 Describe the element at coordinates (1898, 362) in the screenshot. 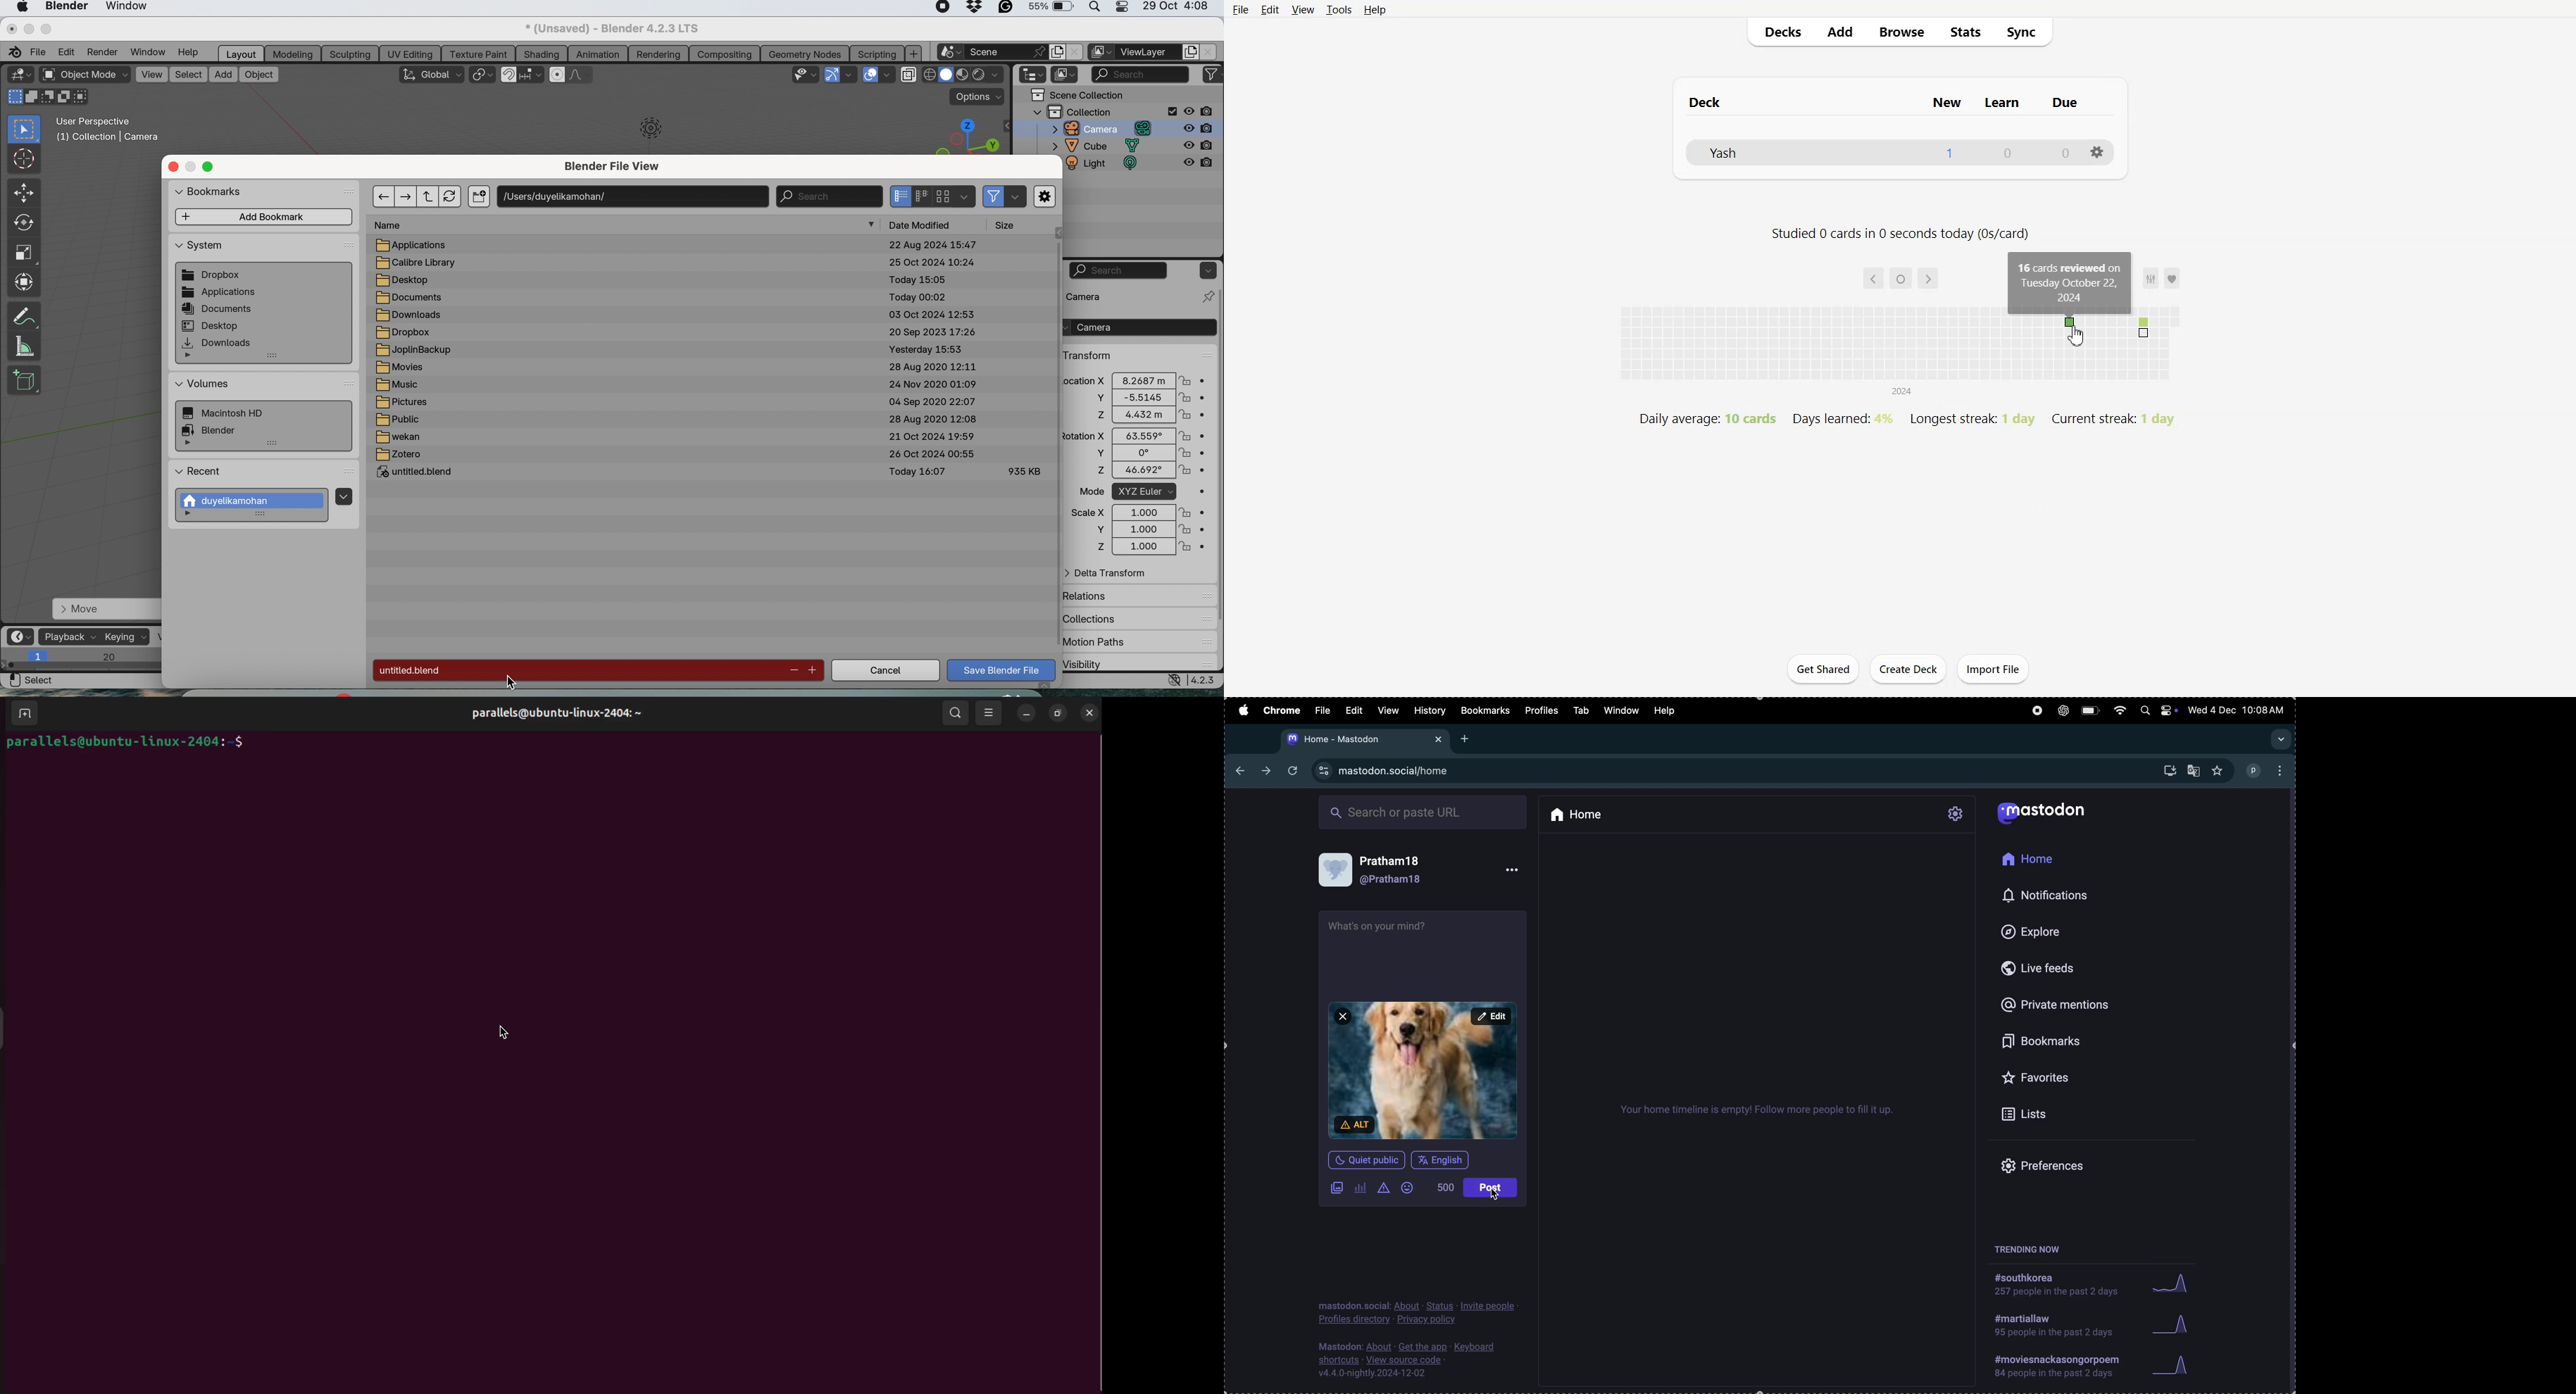

I see `yearly overview` at that location.